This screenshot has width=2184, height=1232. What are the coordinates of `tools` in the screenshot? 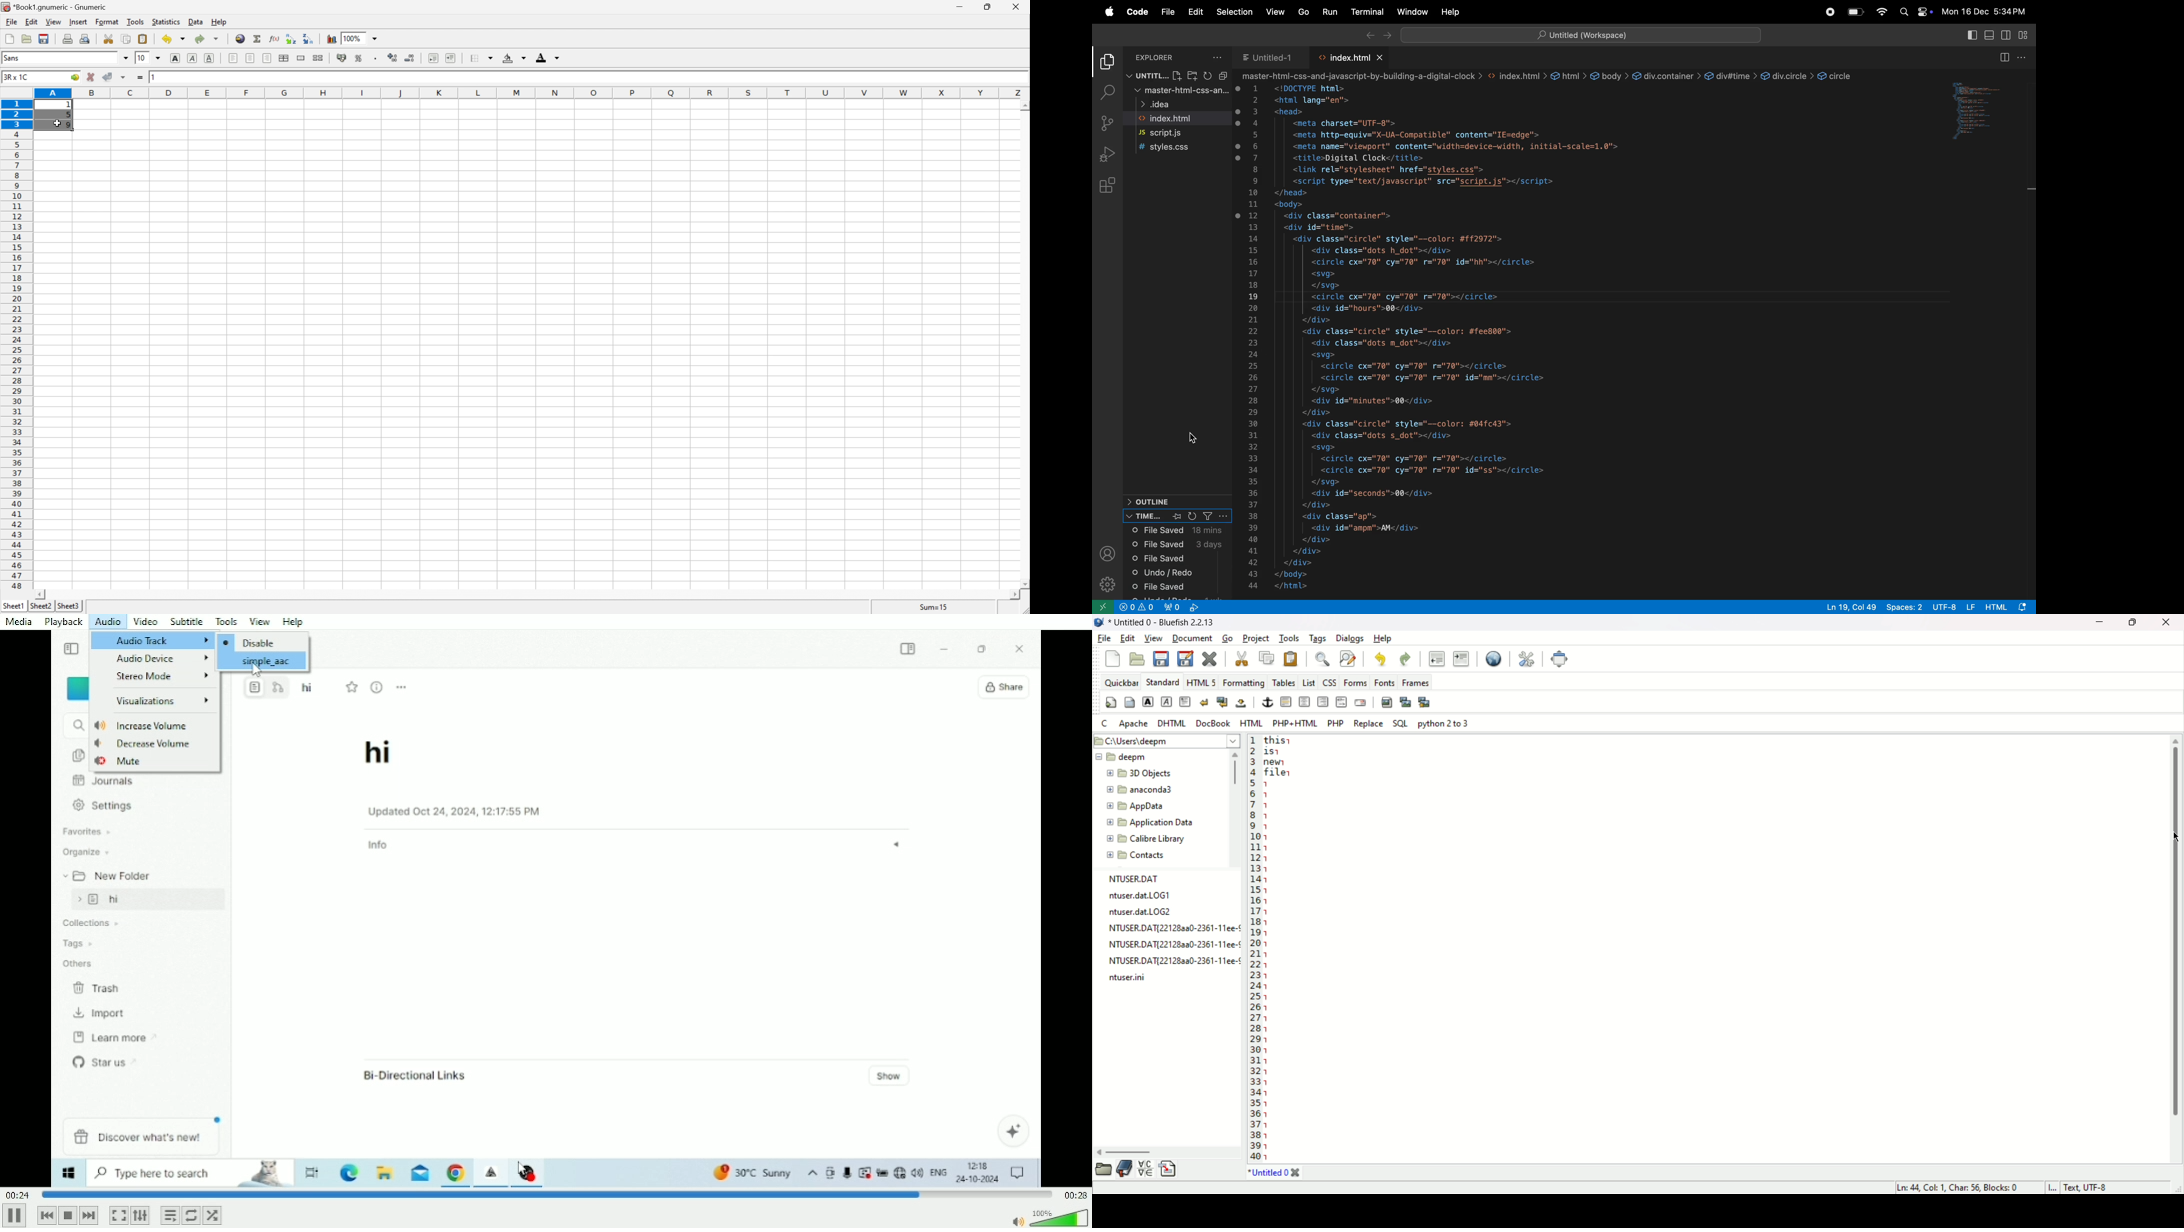 It's located at (136, 21).